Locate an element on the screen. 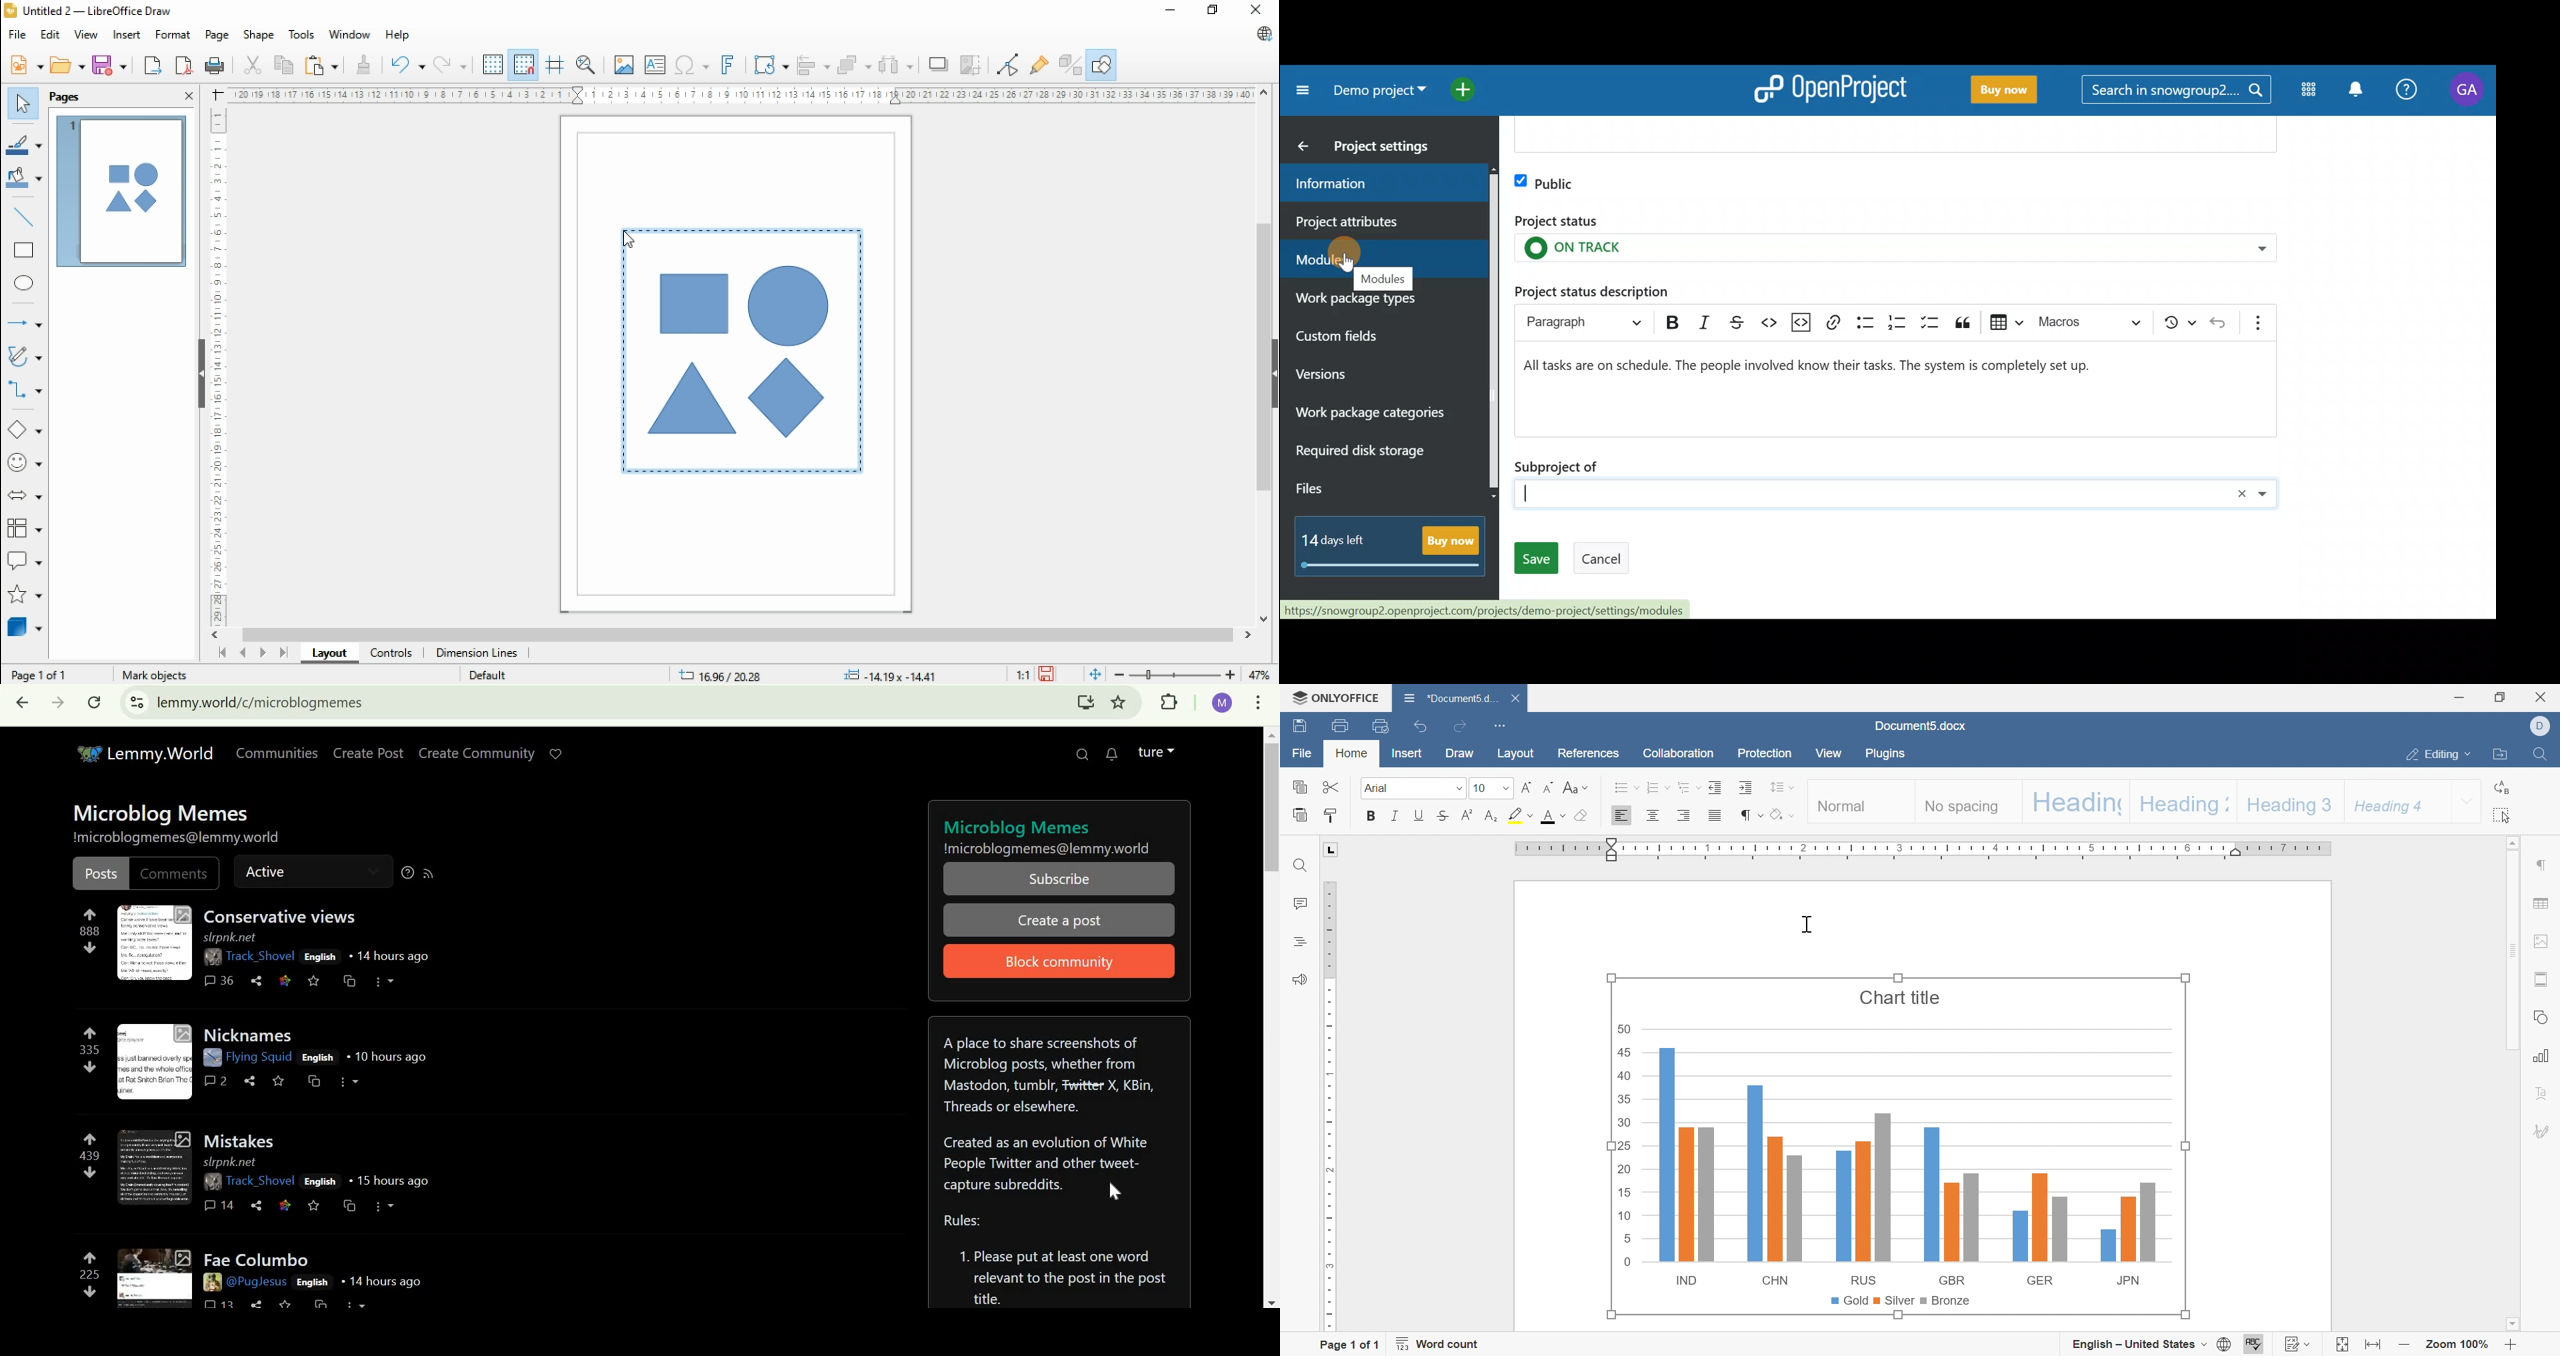 This screenshot has width=2576, height=1372. onlyoffice is located at coordinates (1336, 697).